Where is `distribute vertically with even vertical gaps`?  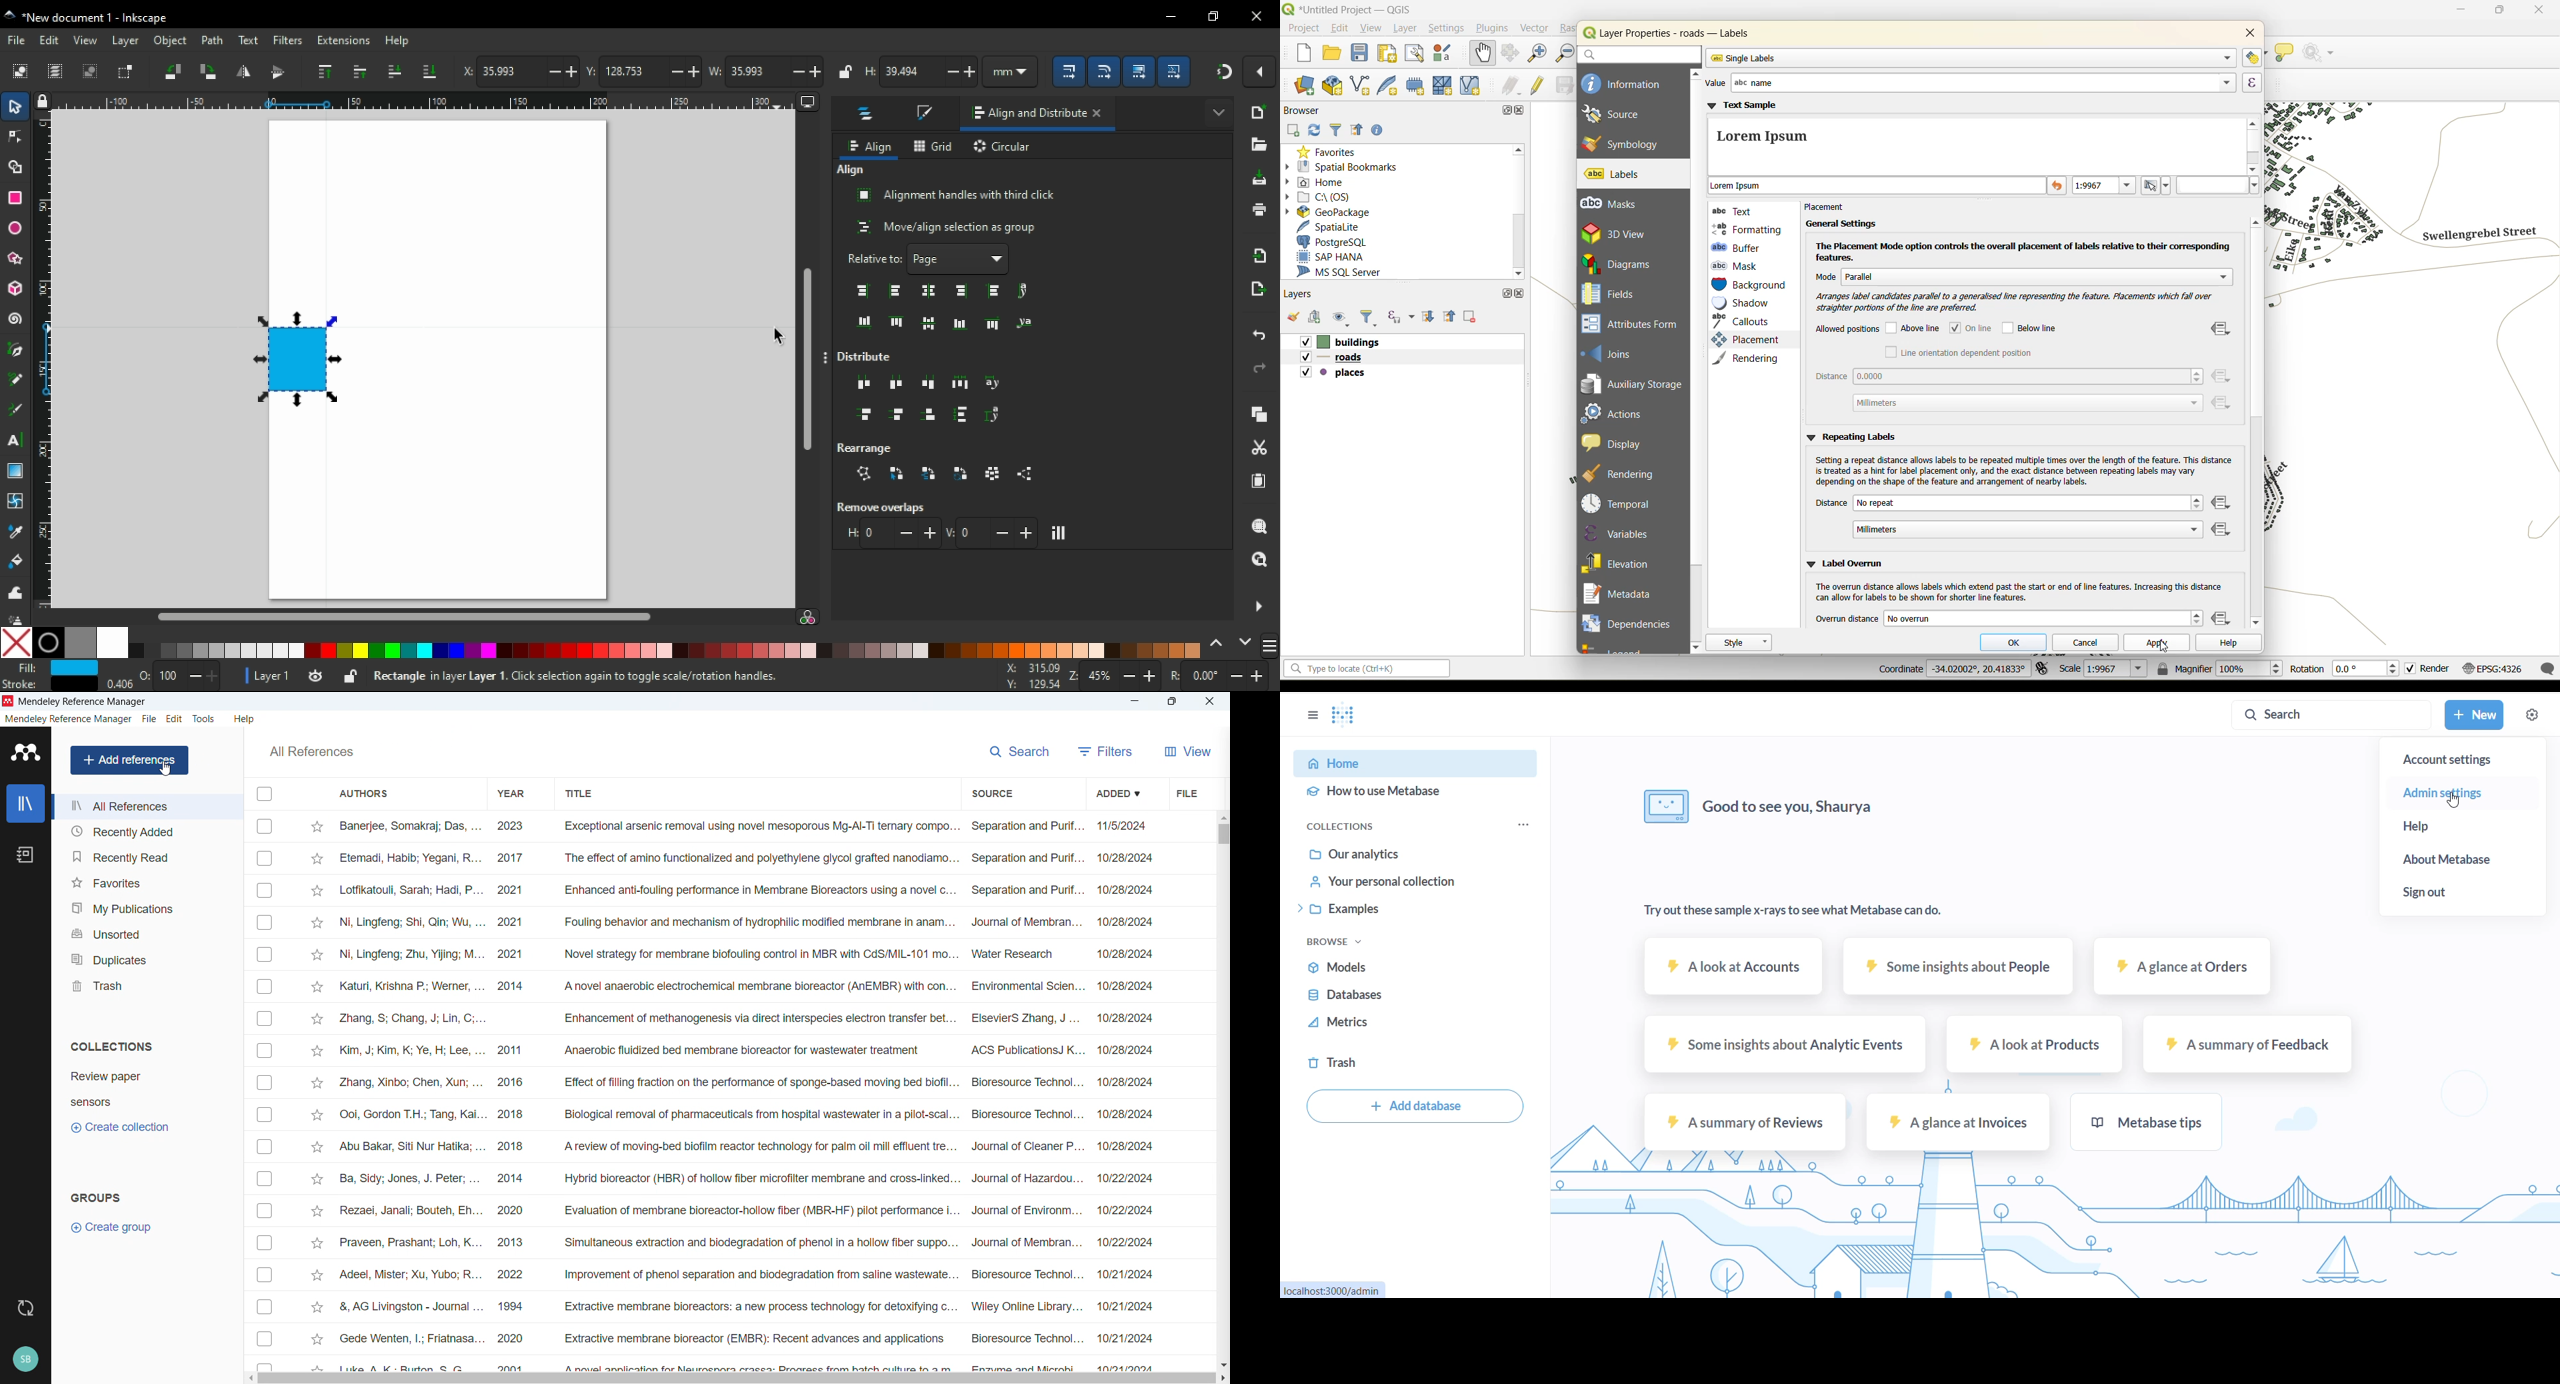 distribute vertically with even vertical gaps is located at coordinates (966, 415).